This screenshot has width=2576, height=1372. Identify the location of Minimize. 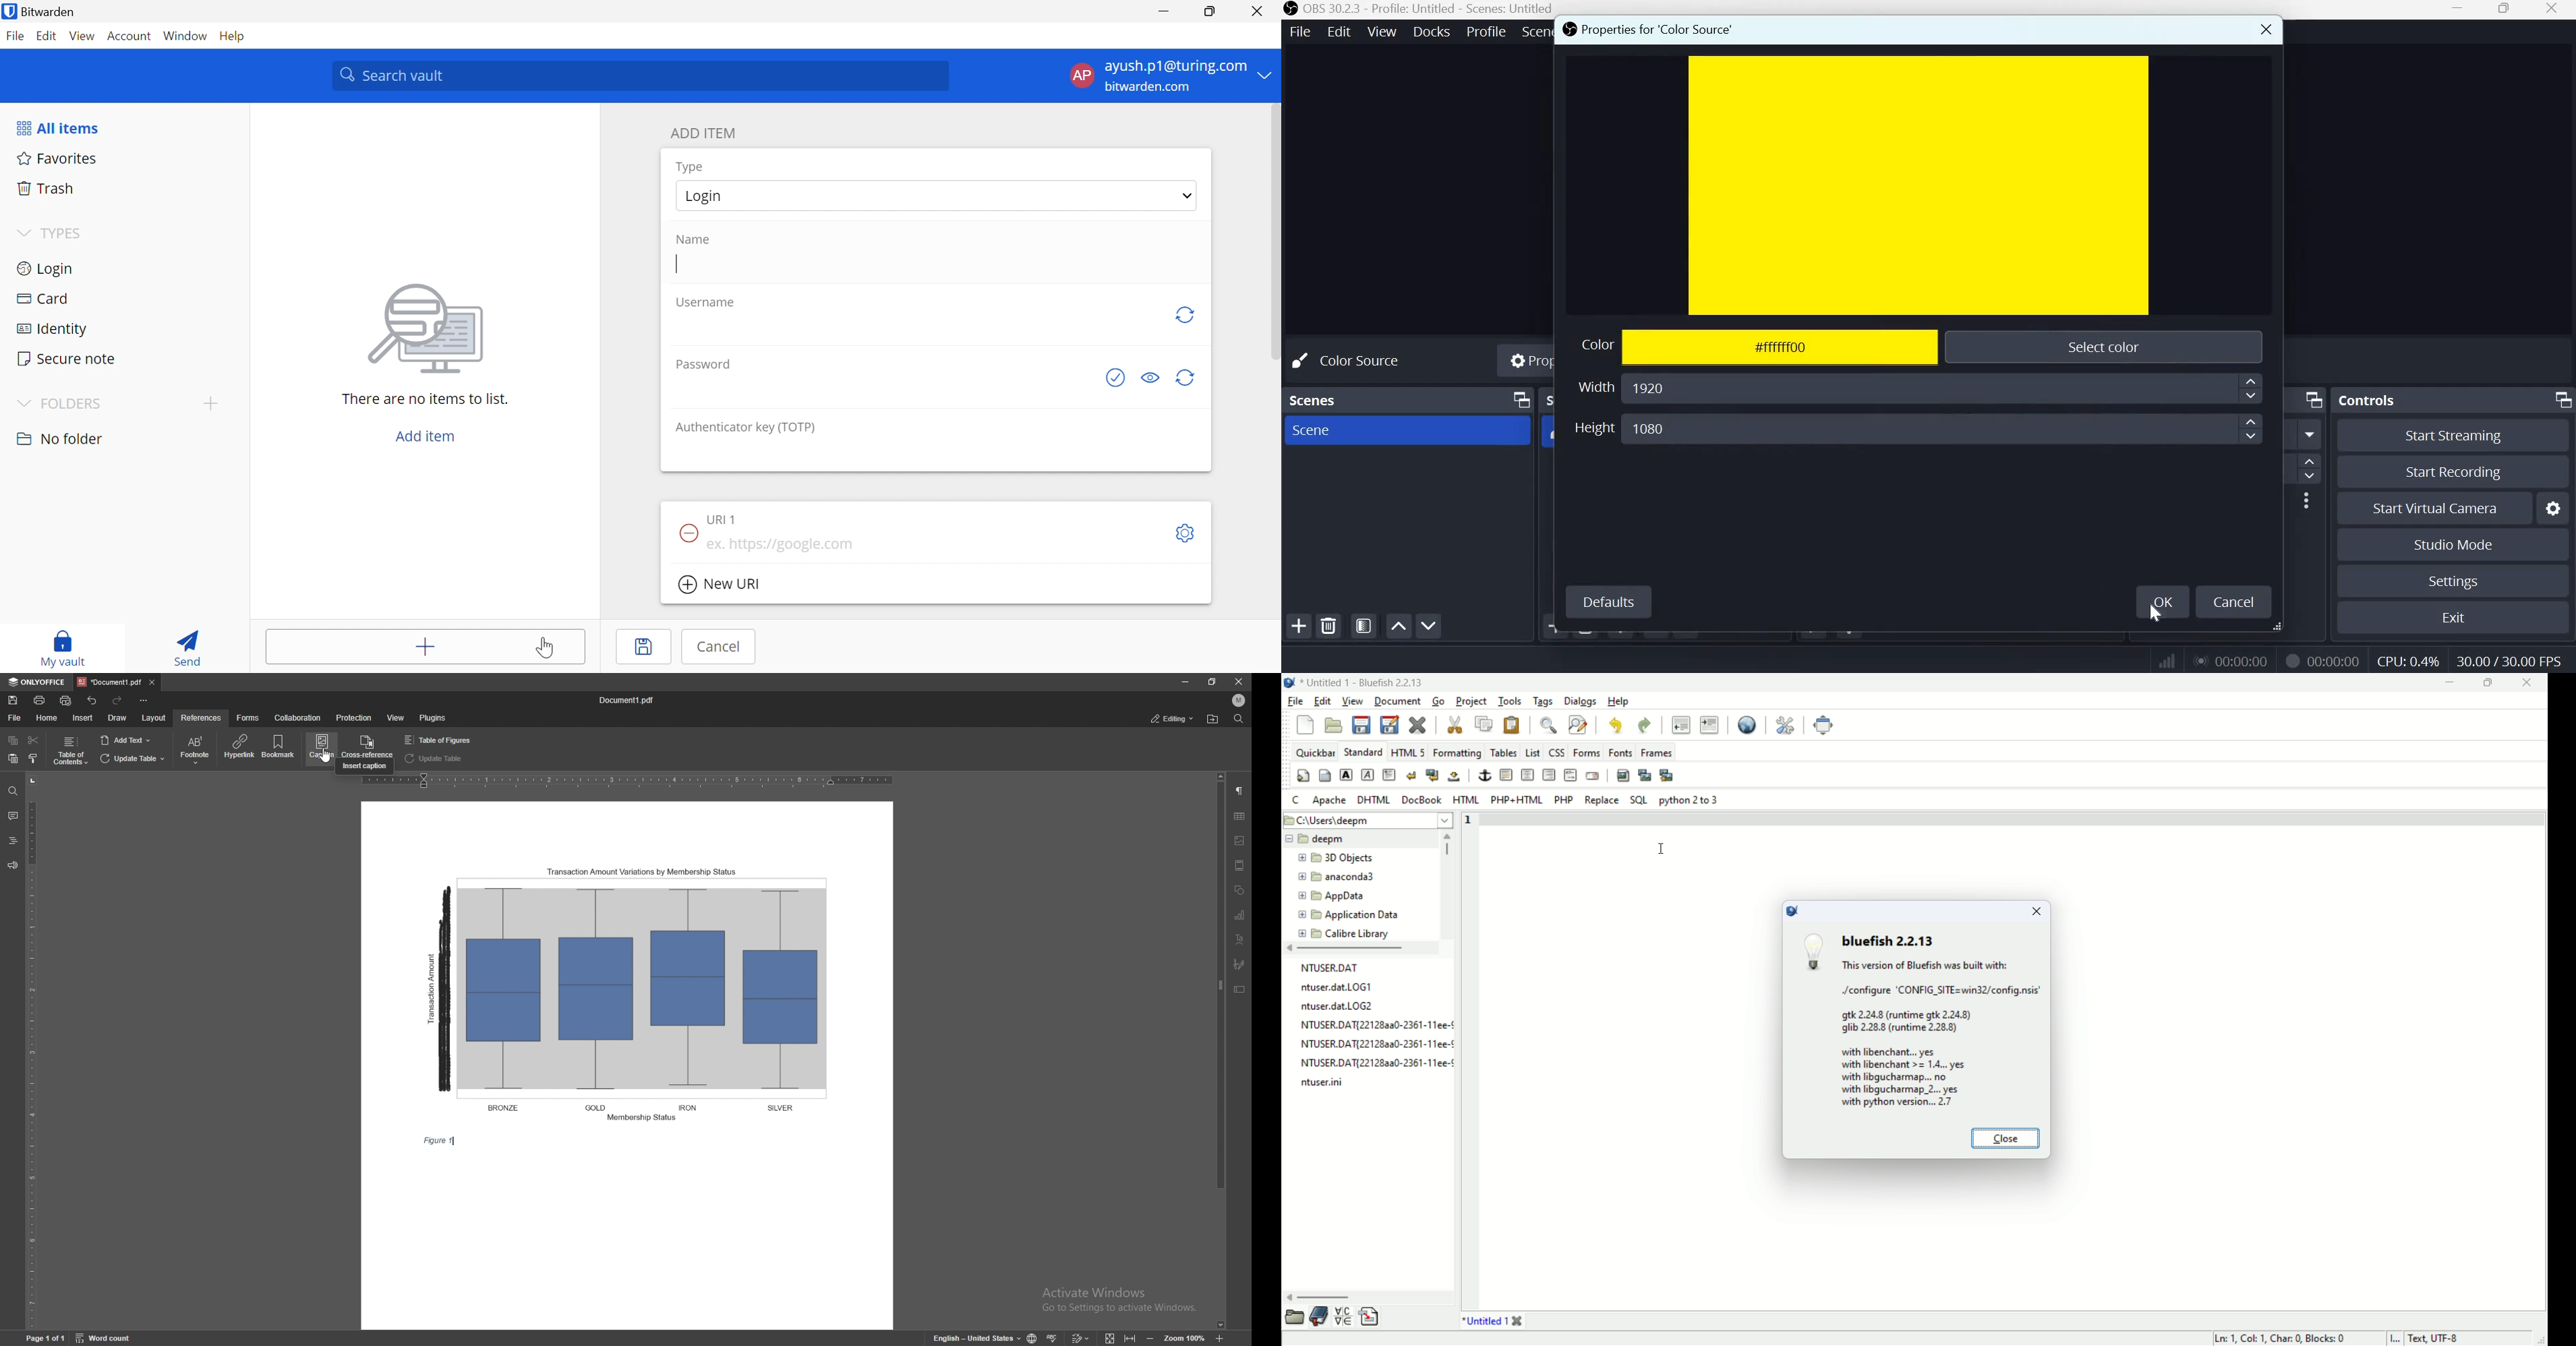
(2457, 11).